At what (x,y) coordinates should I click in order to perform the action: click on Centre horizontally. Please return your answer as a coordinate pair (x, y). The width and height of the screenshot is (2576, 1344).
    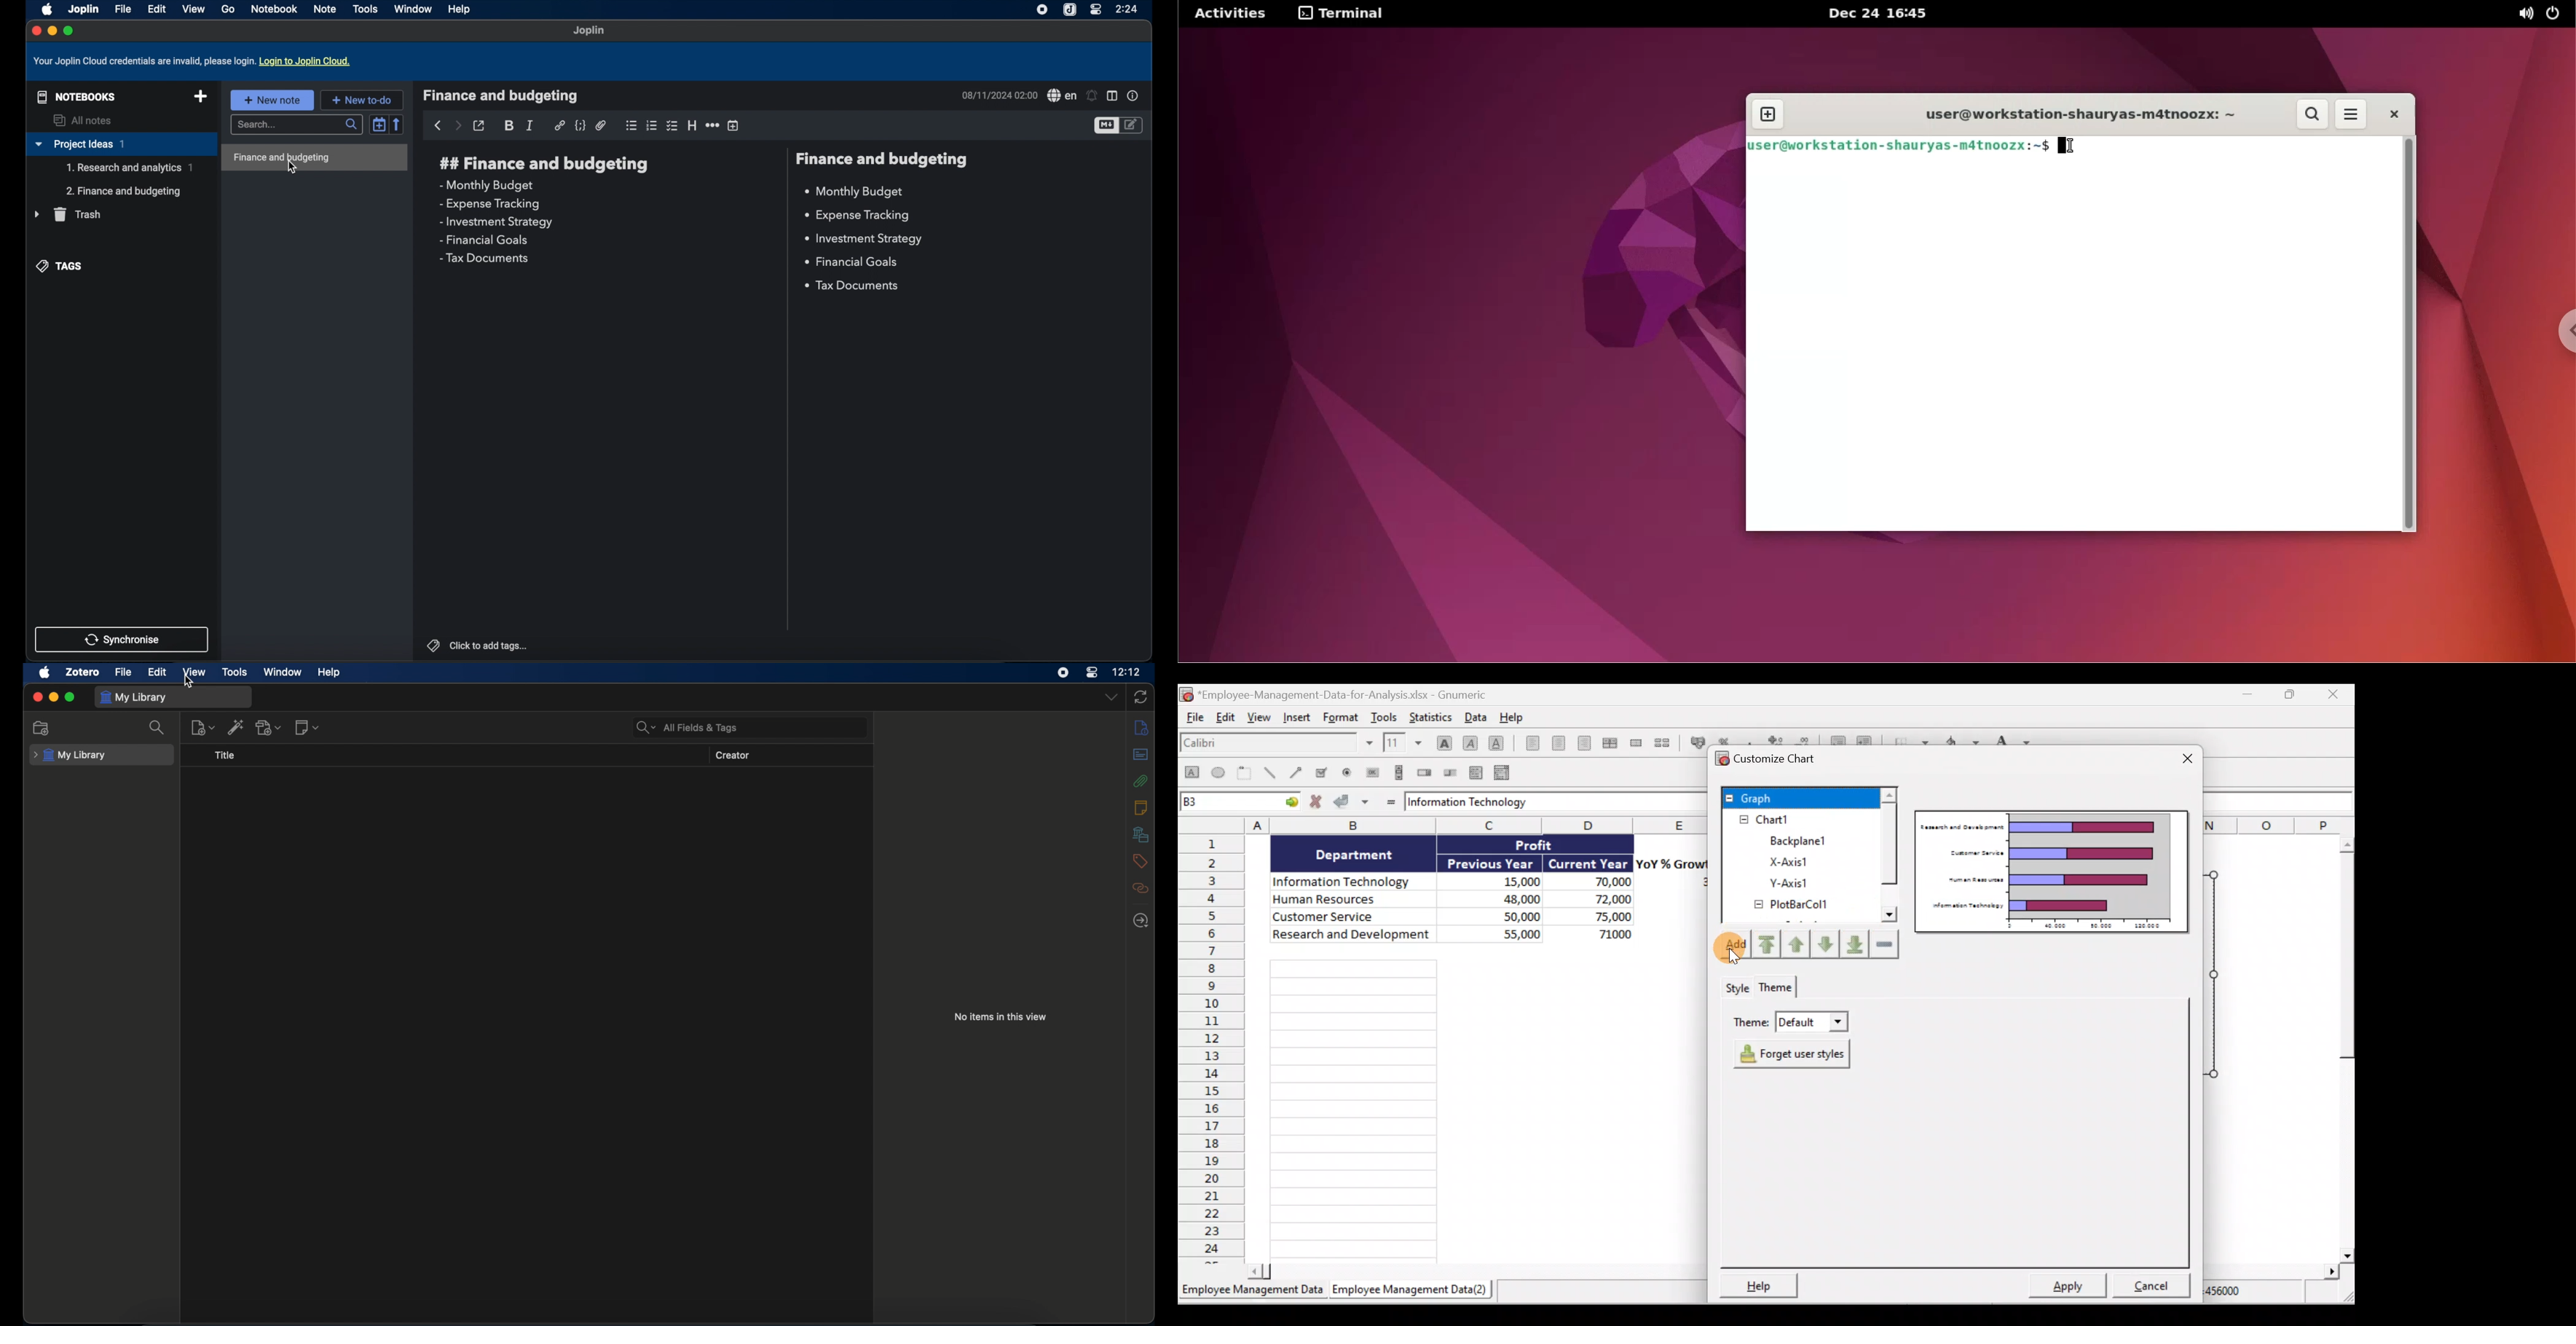
    Looking at the image, I should click on (1559, 745).